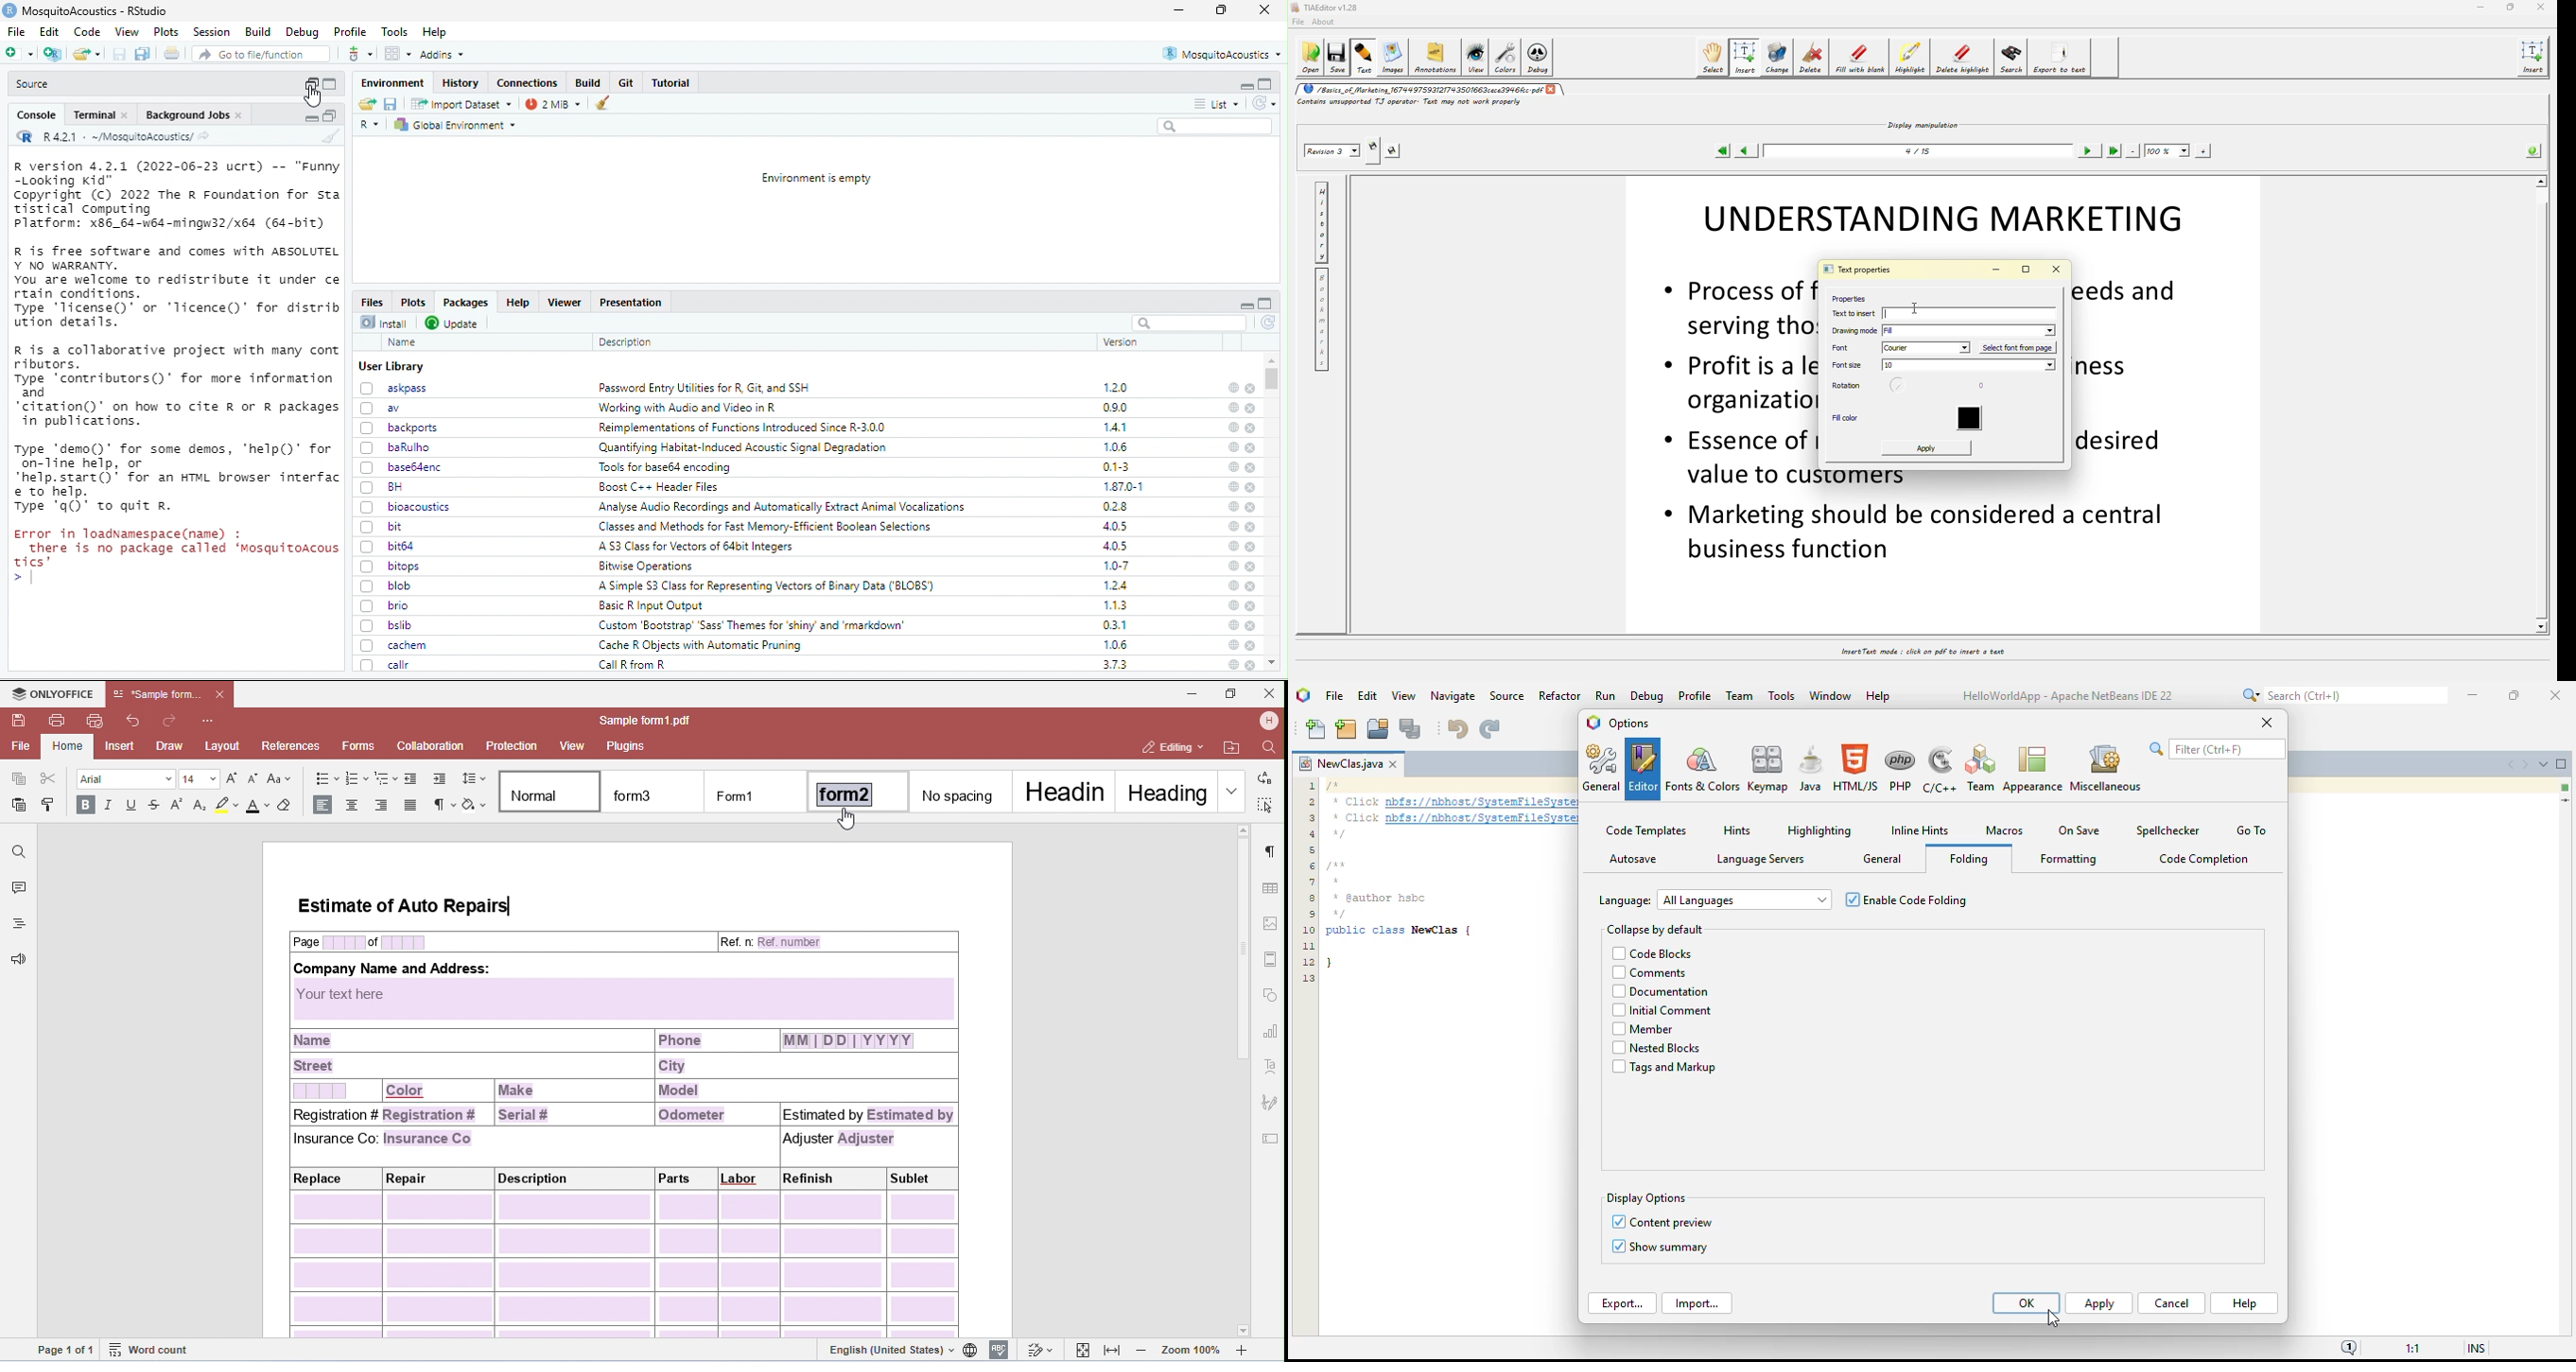 This screenshot has height=1372, width=2576. Describe the element at coordinates (518, 303) in the screenshot. I see `Help` at that location.